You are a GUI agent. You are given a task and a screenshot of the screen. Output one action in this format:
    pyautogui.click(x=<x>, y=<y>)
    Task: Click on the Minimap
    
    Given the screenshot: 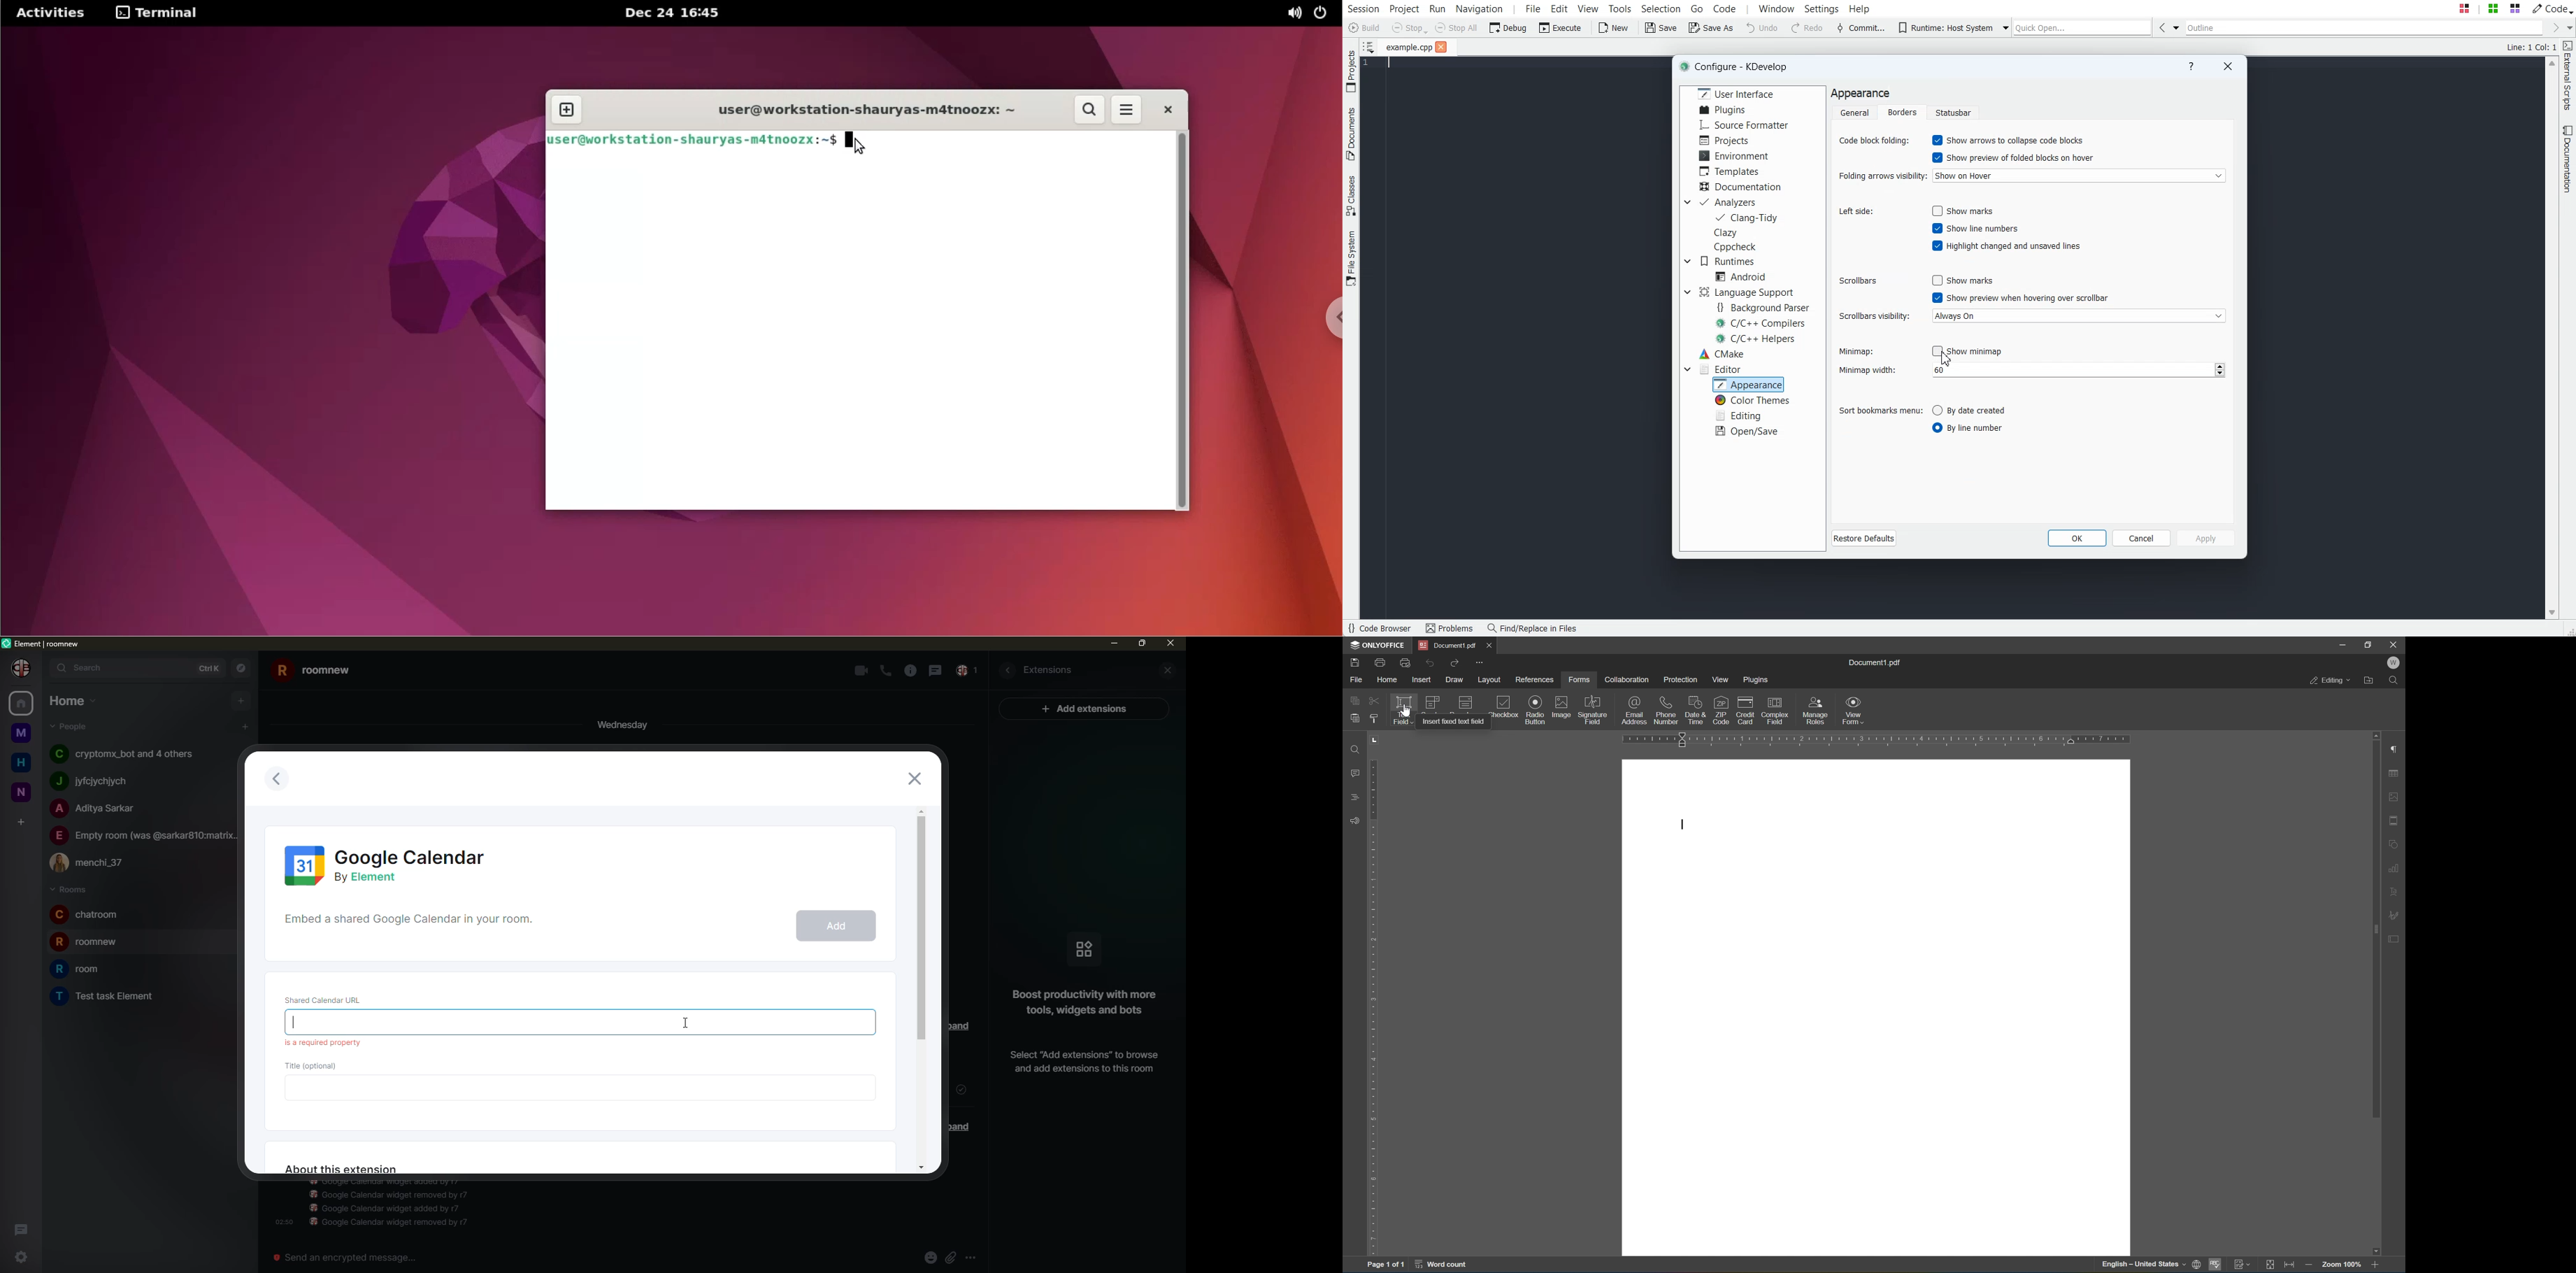 What is the action you would take?
    pyautogui.click(x=1856, y=352)
    